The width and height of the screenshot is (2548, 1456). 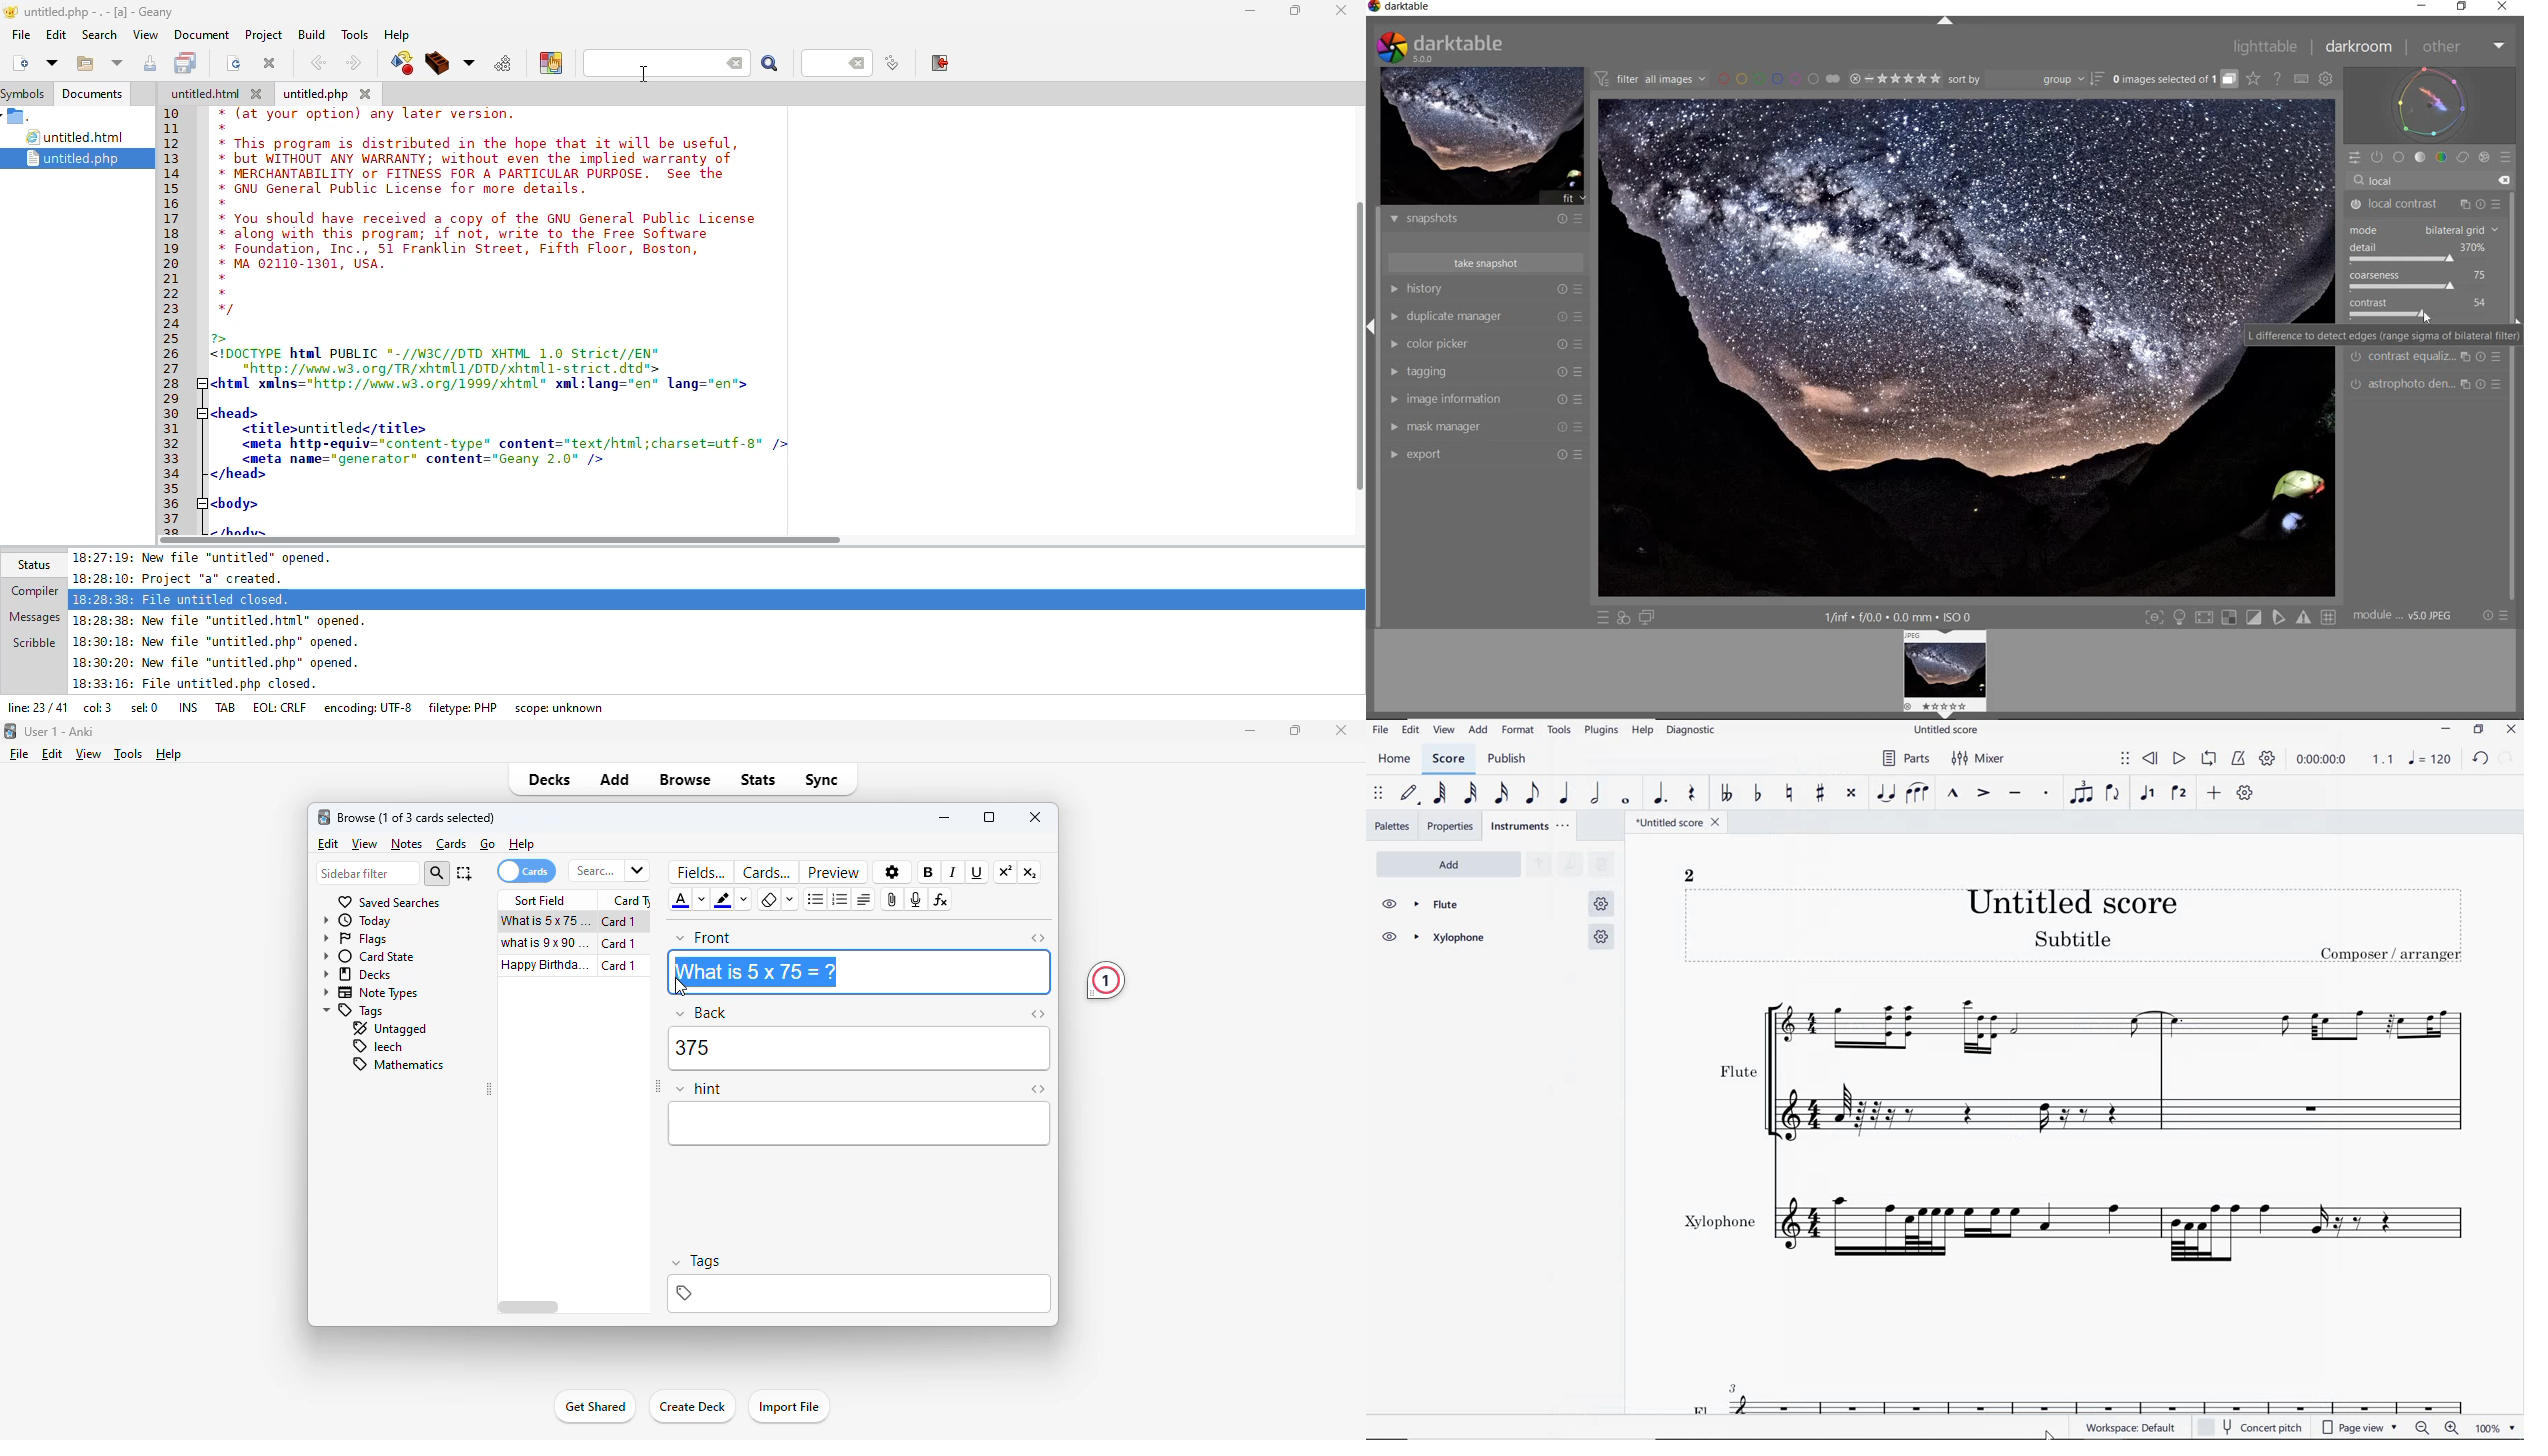 I want to click on get shared, so click(x=594, y=1408).